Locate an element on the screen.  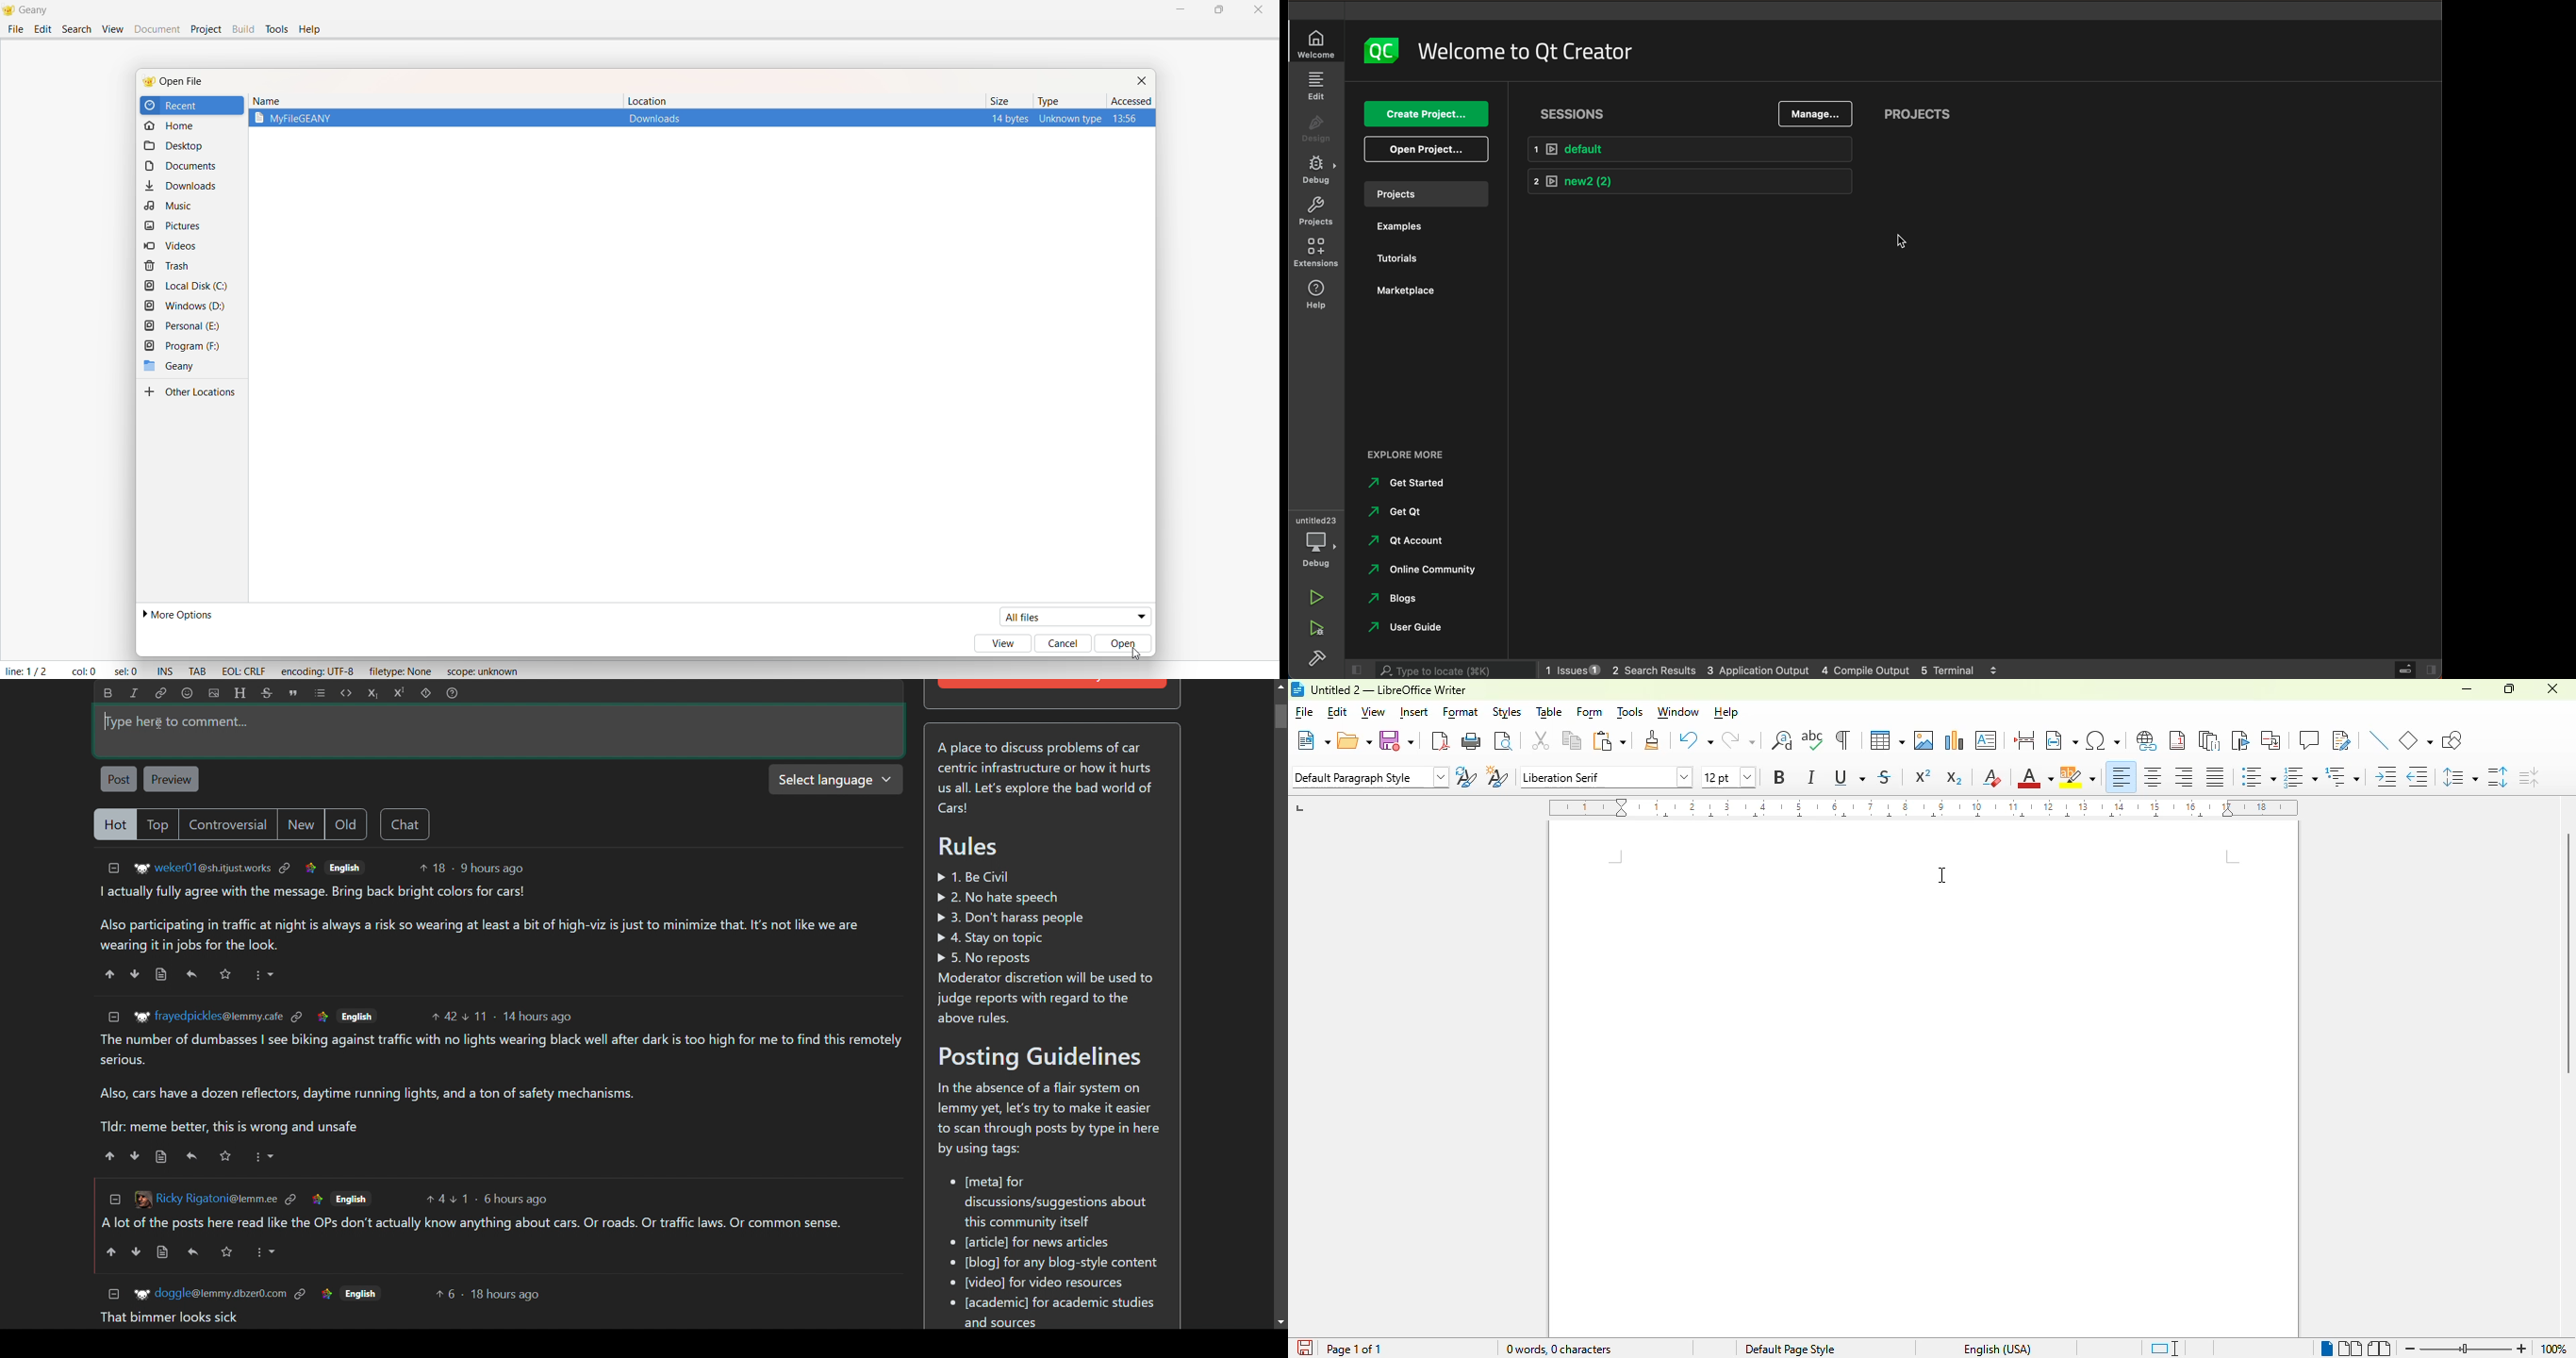
standard selection is located at coordinates (2165, 1349).